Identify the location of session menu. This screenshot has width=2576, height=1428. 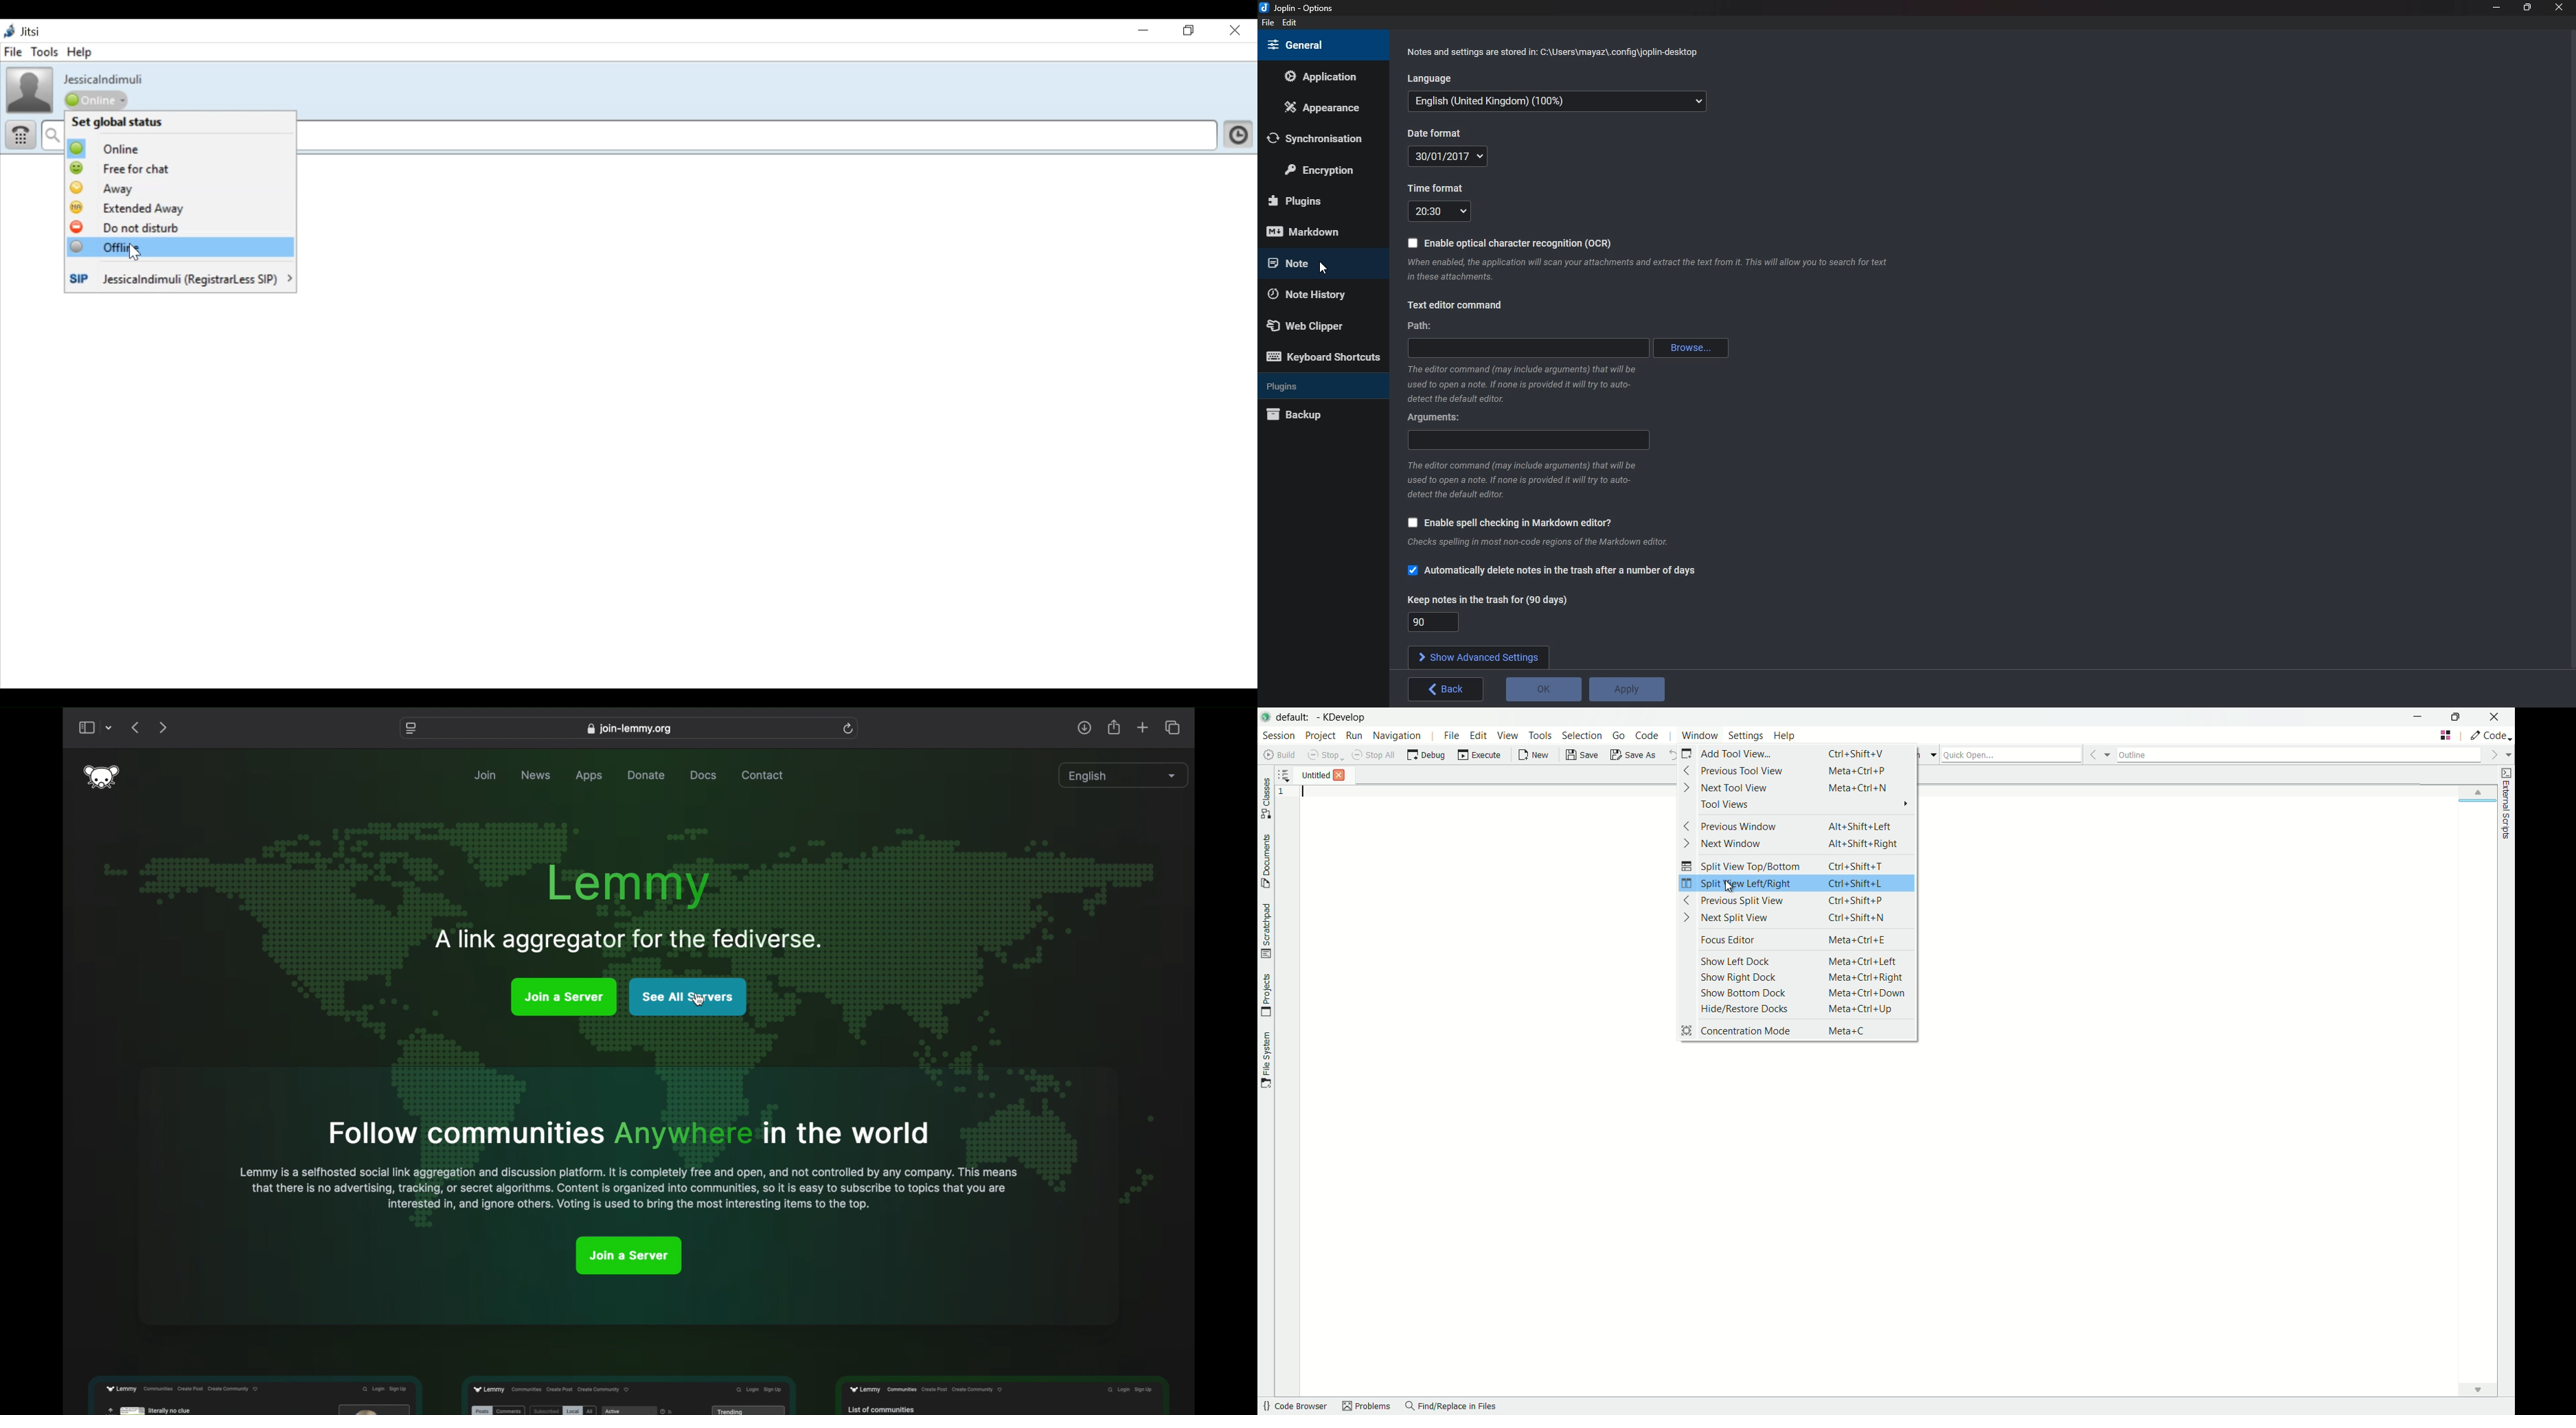
(1278, 736).